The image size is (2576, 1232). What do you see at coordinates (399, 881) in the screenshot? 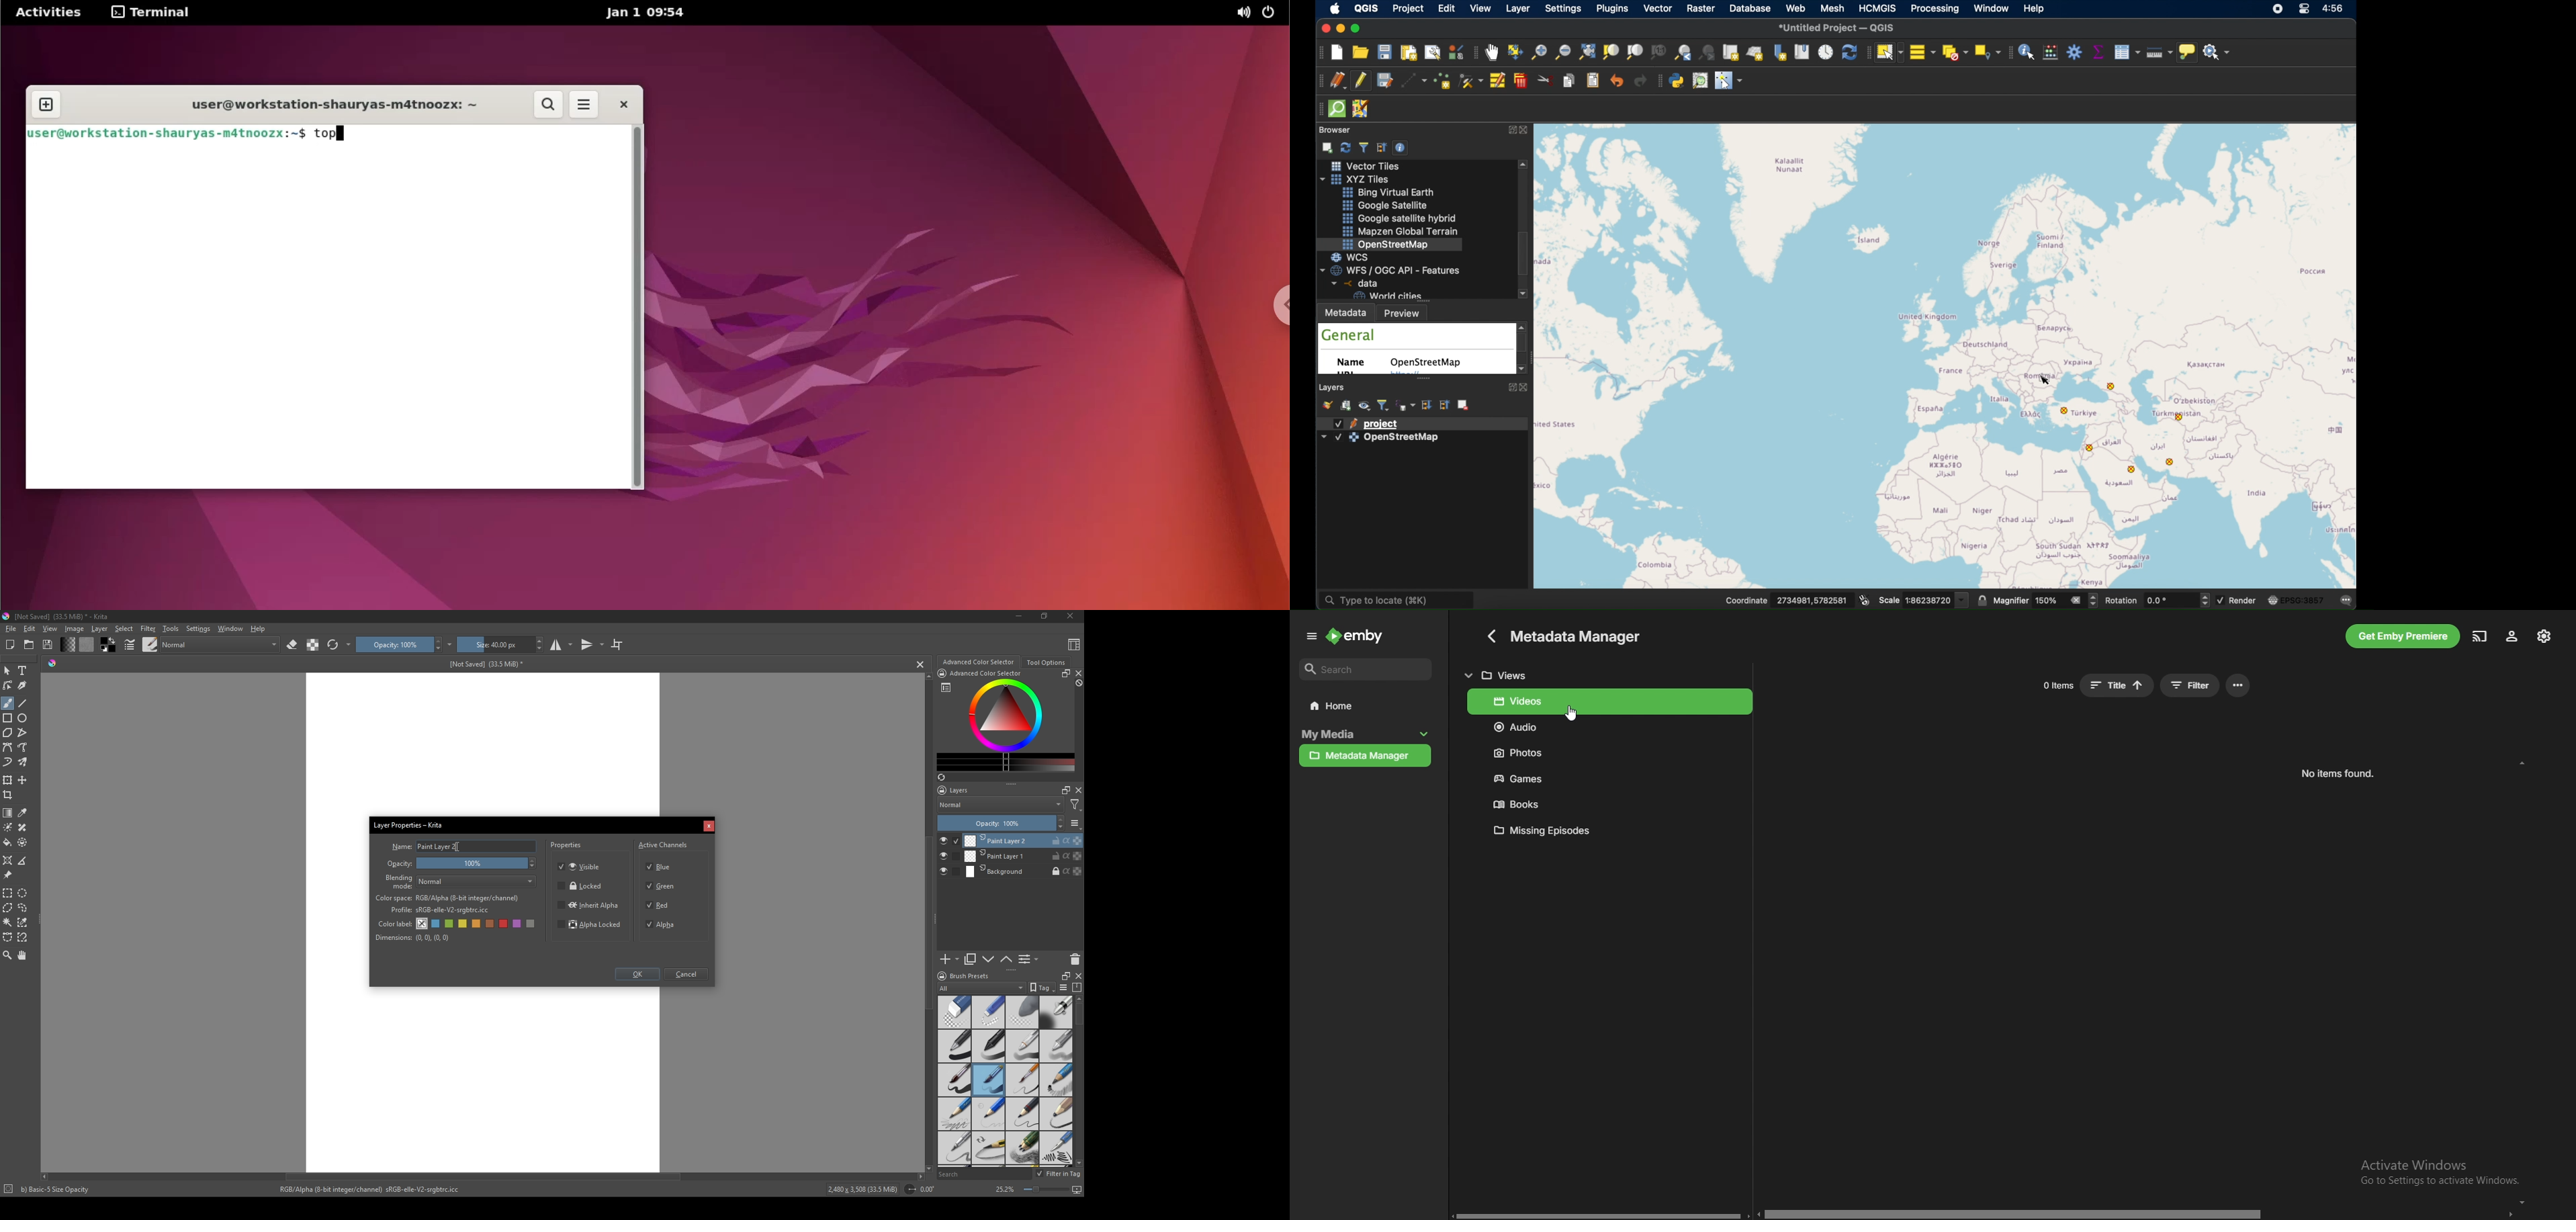
I see `Blending mode - normal` at bounding box center [399, 881].